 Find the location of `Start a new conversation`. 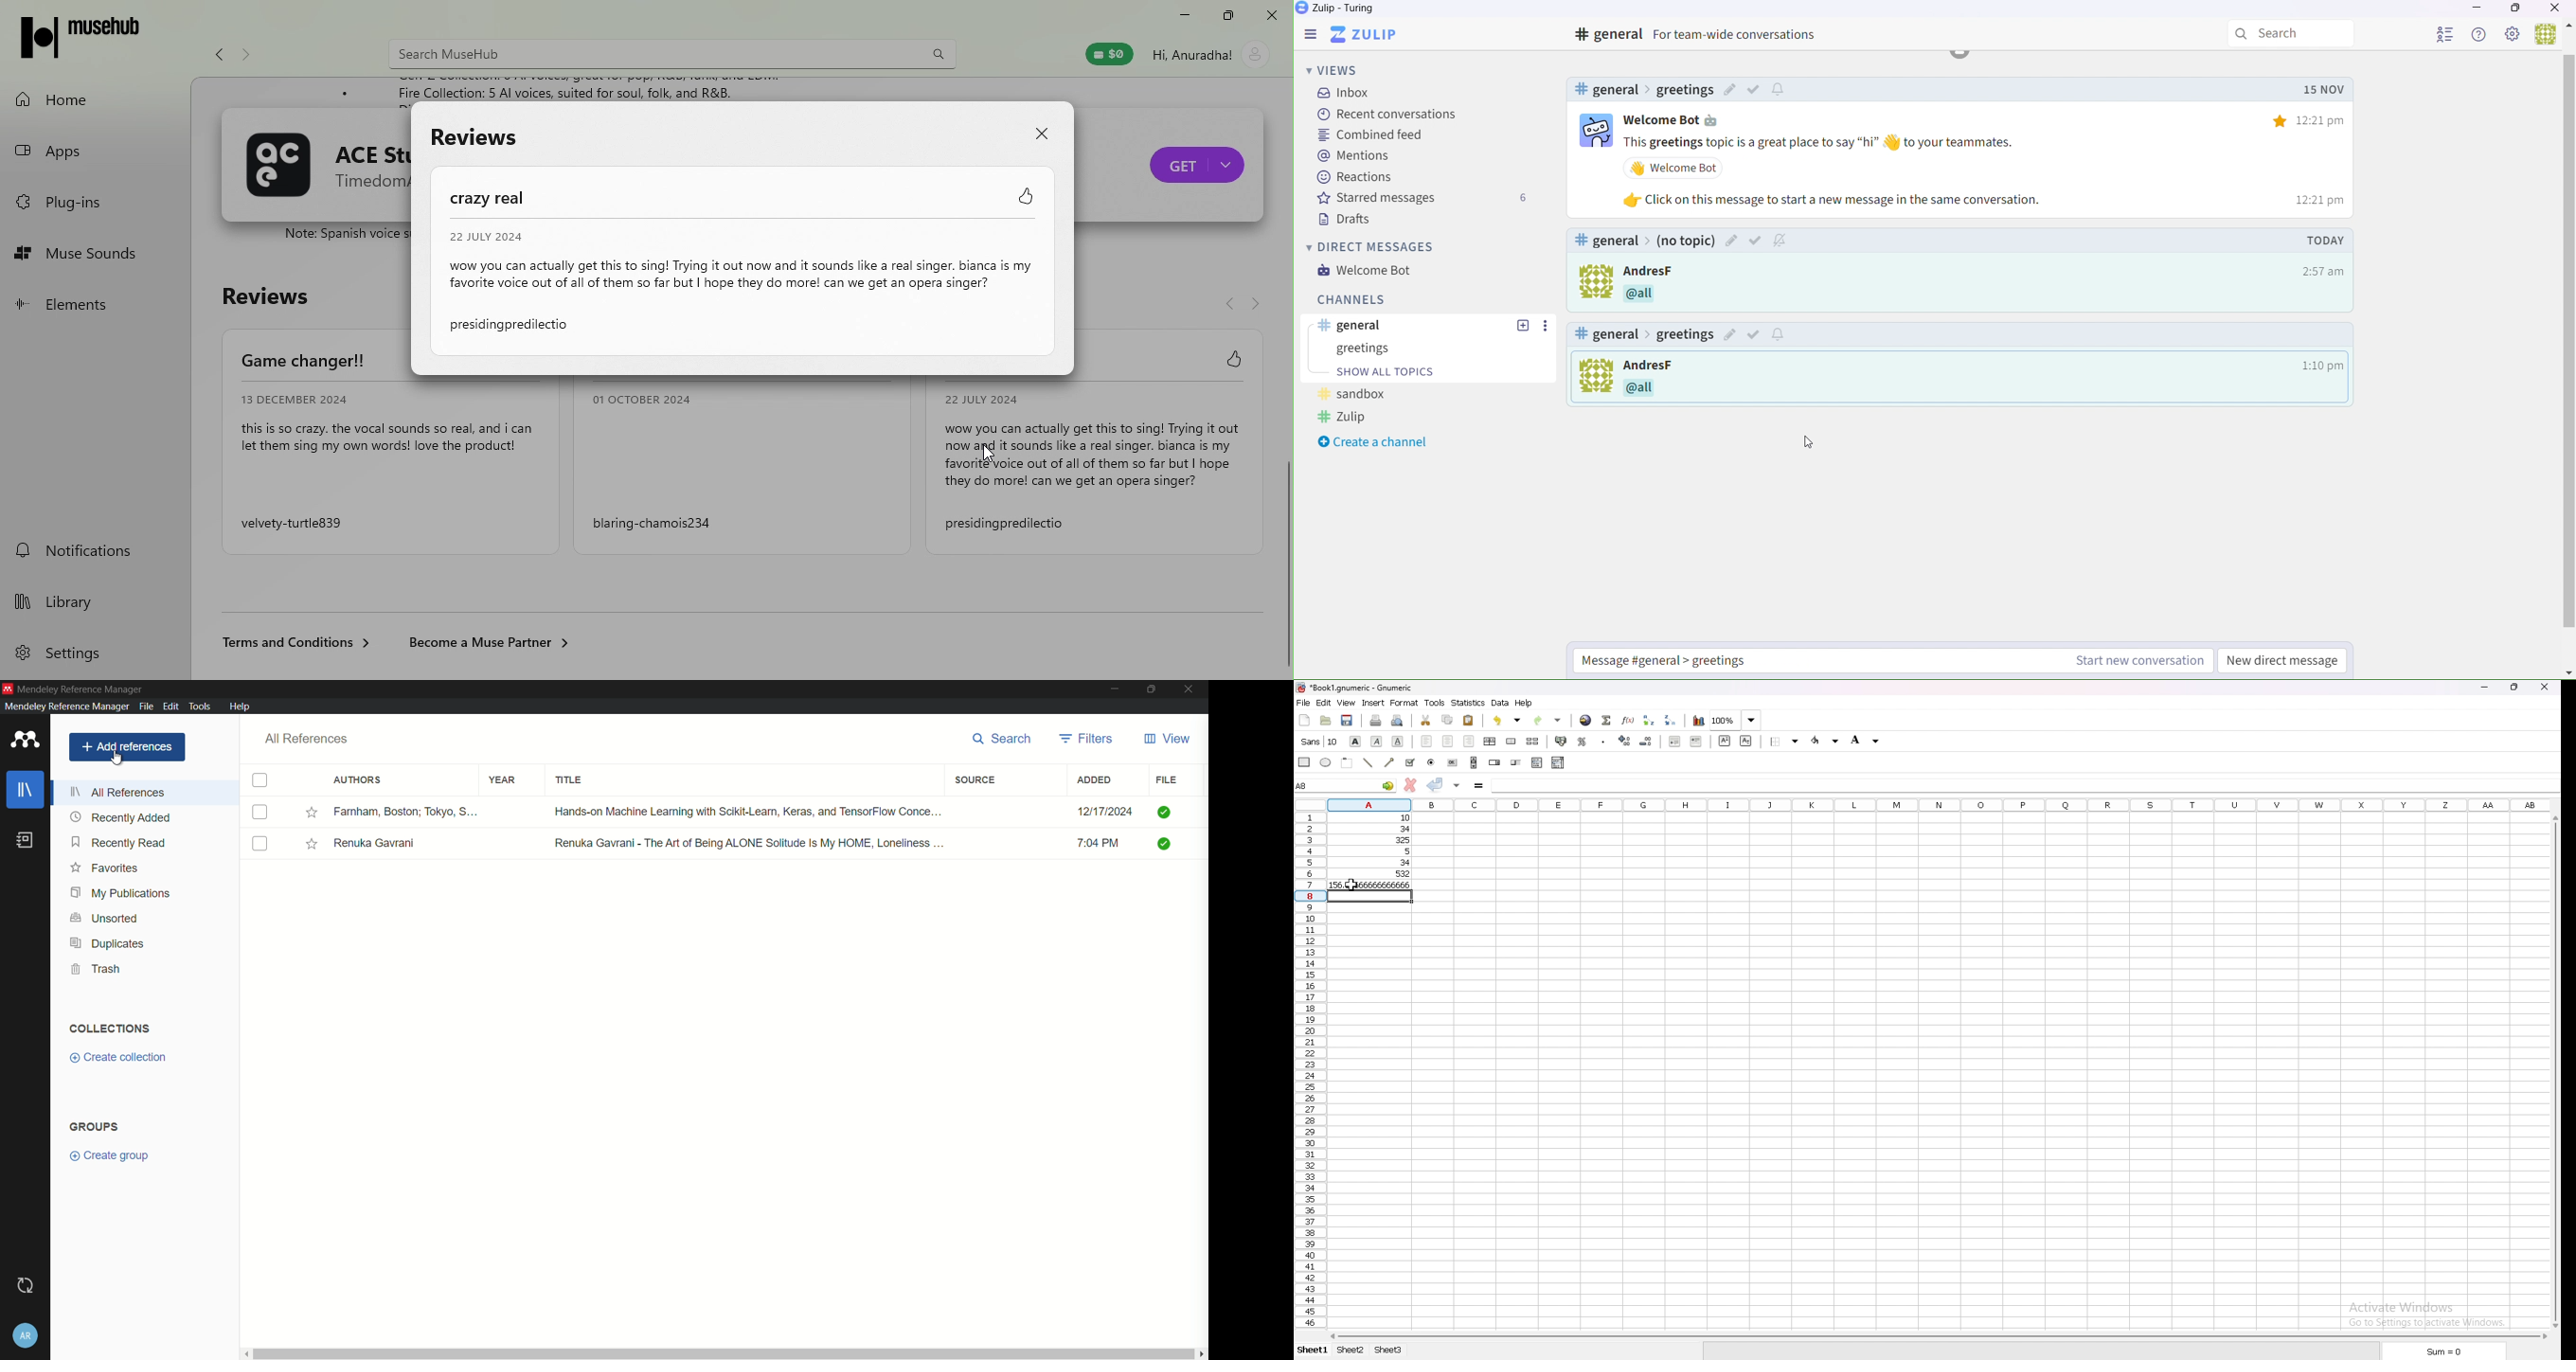

Start a new conversation is located at coordinates (1759, 661).